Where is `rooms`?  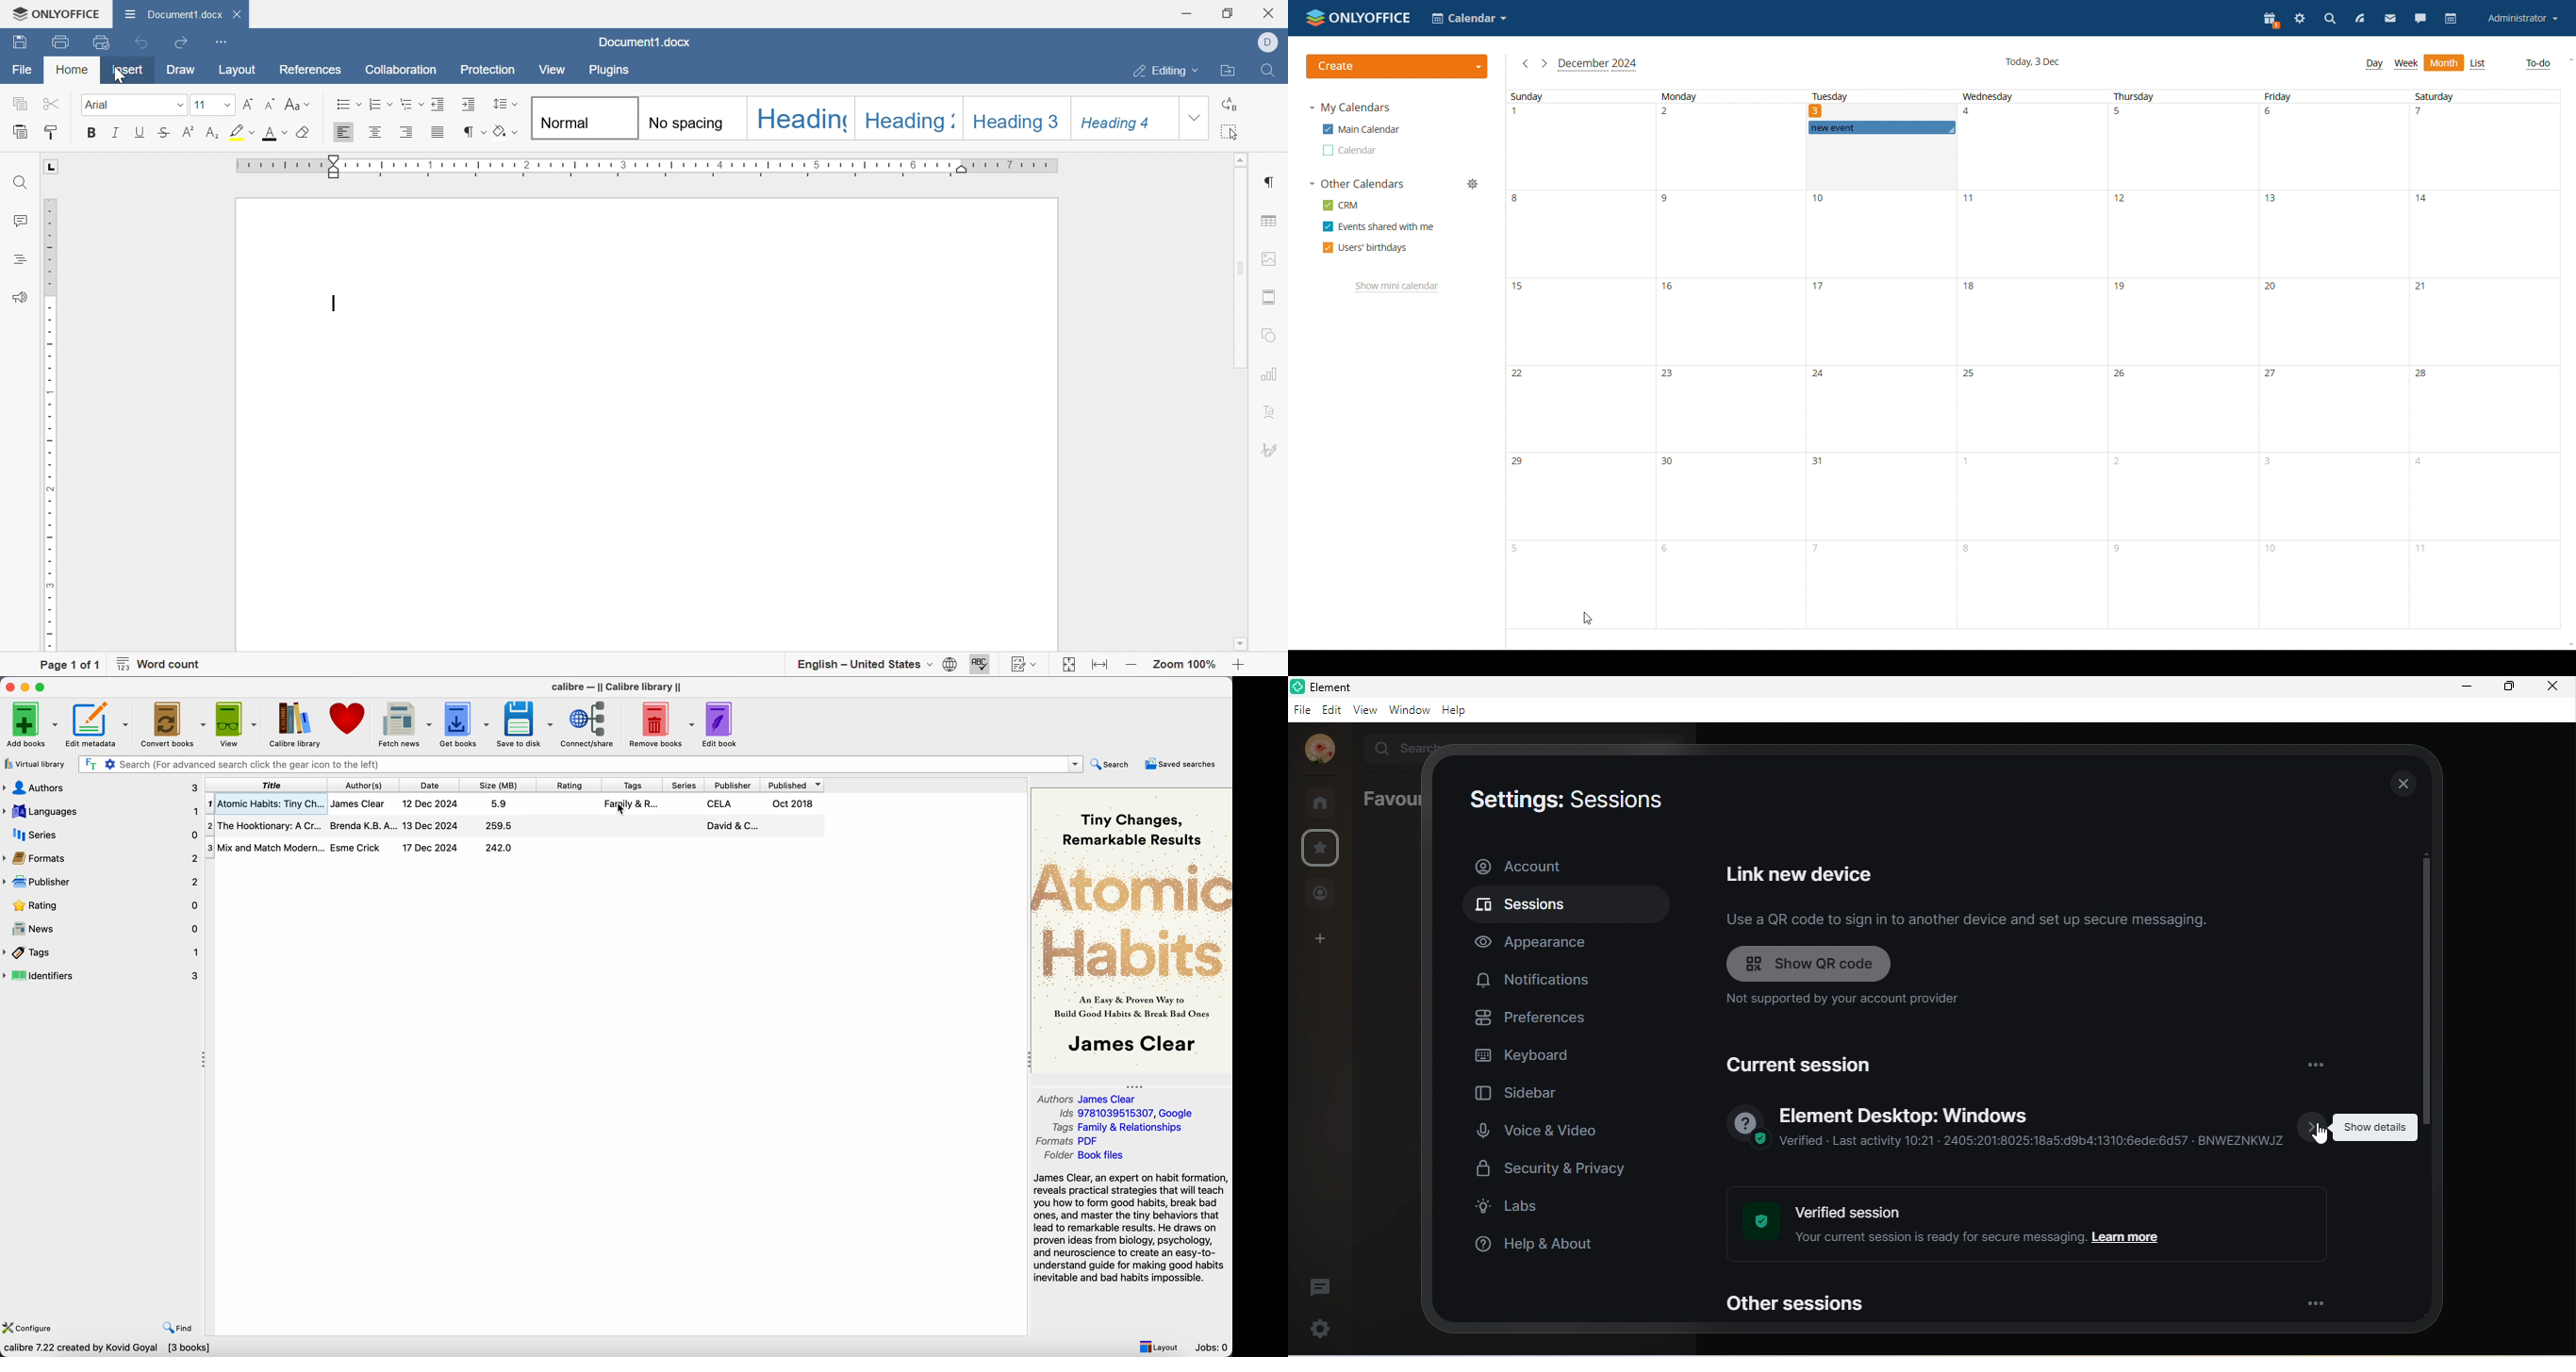 rooms is located at coordinates (1325, 802).